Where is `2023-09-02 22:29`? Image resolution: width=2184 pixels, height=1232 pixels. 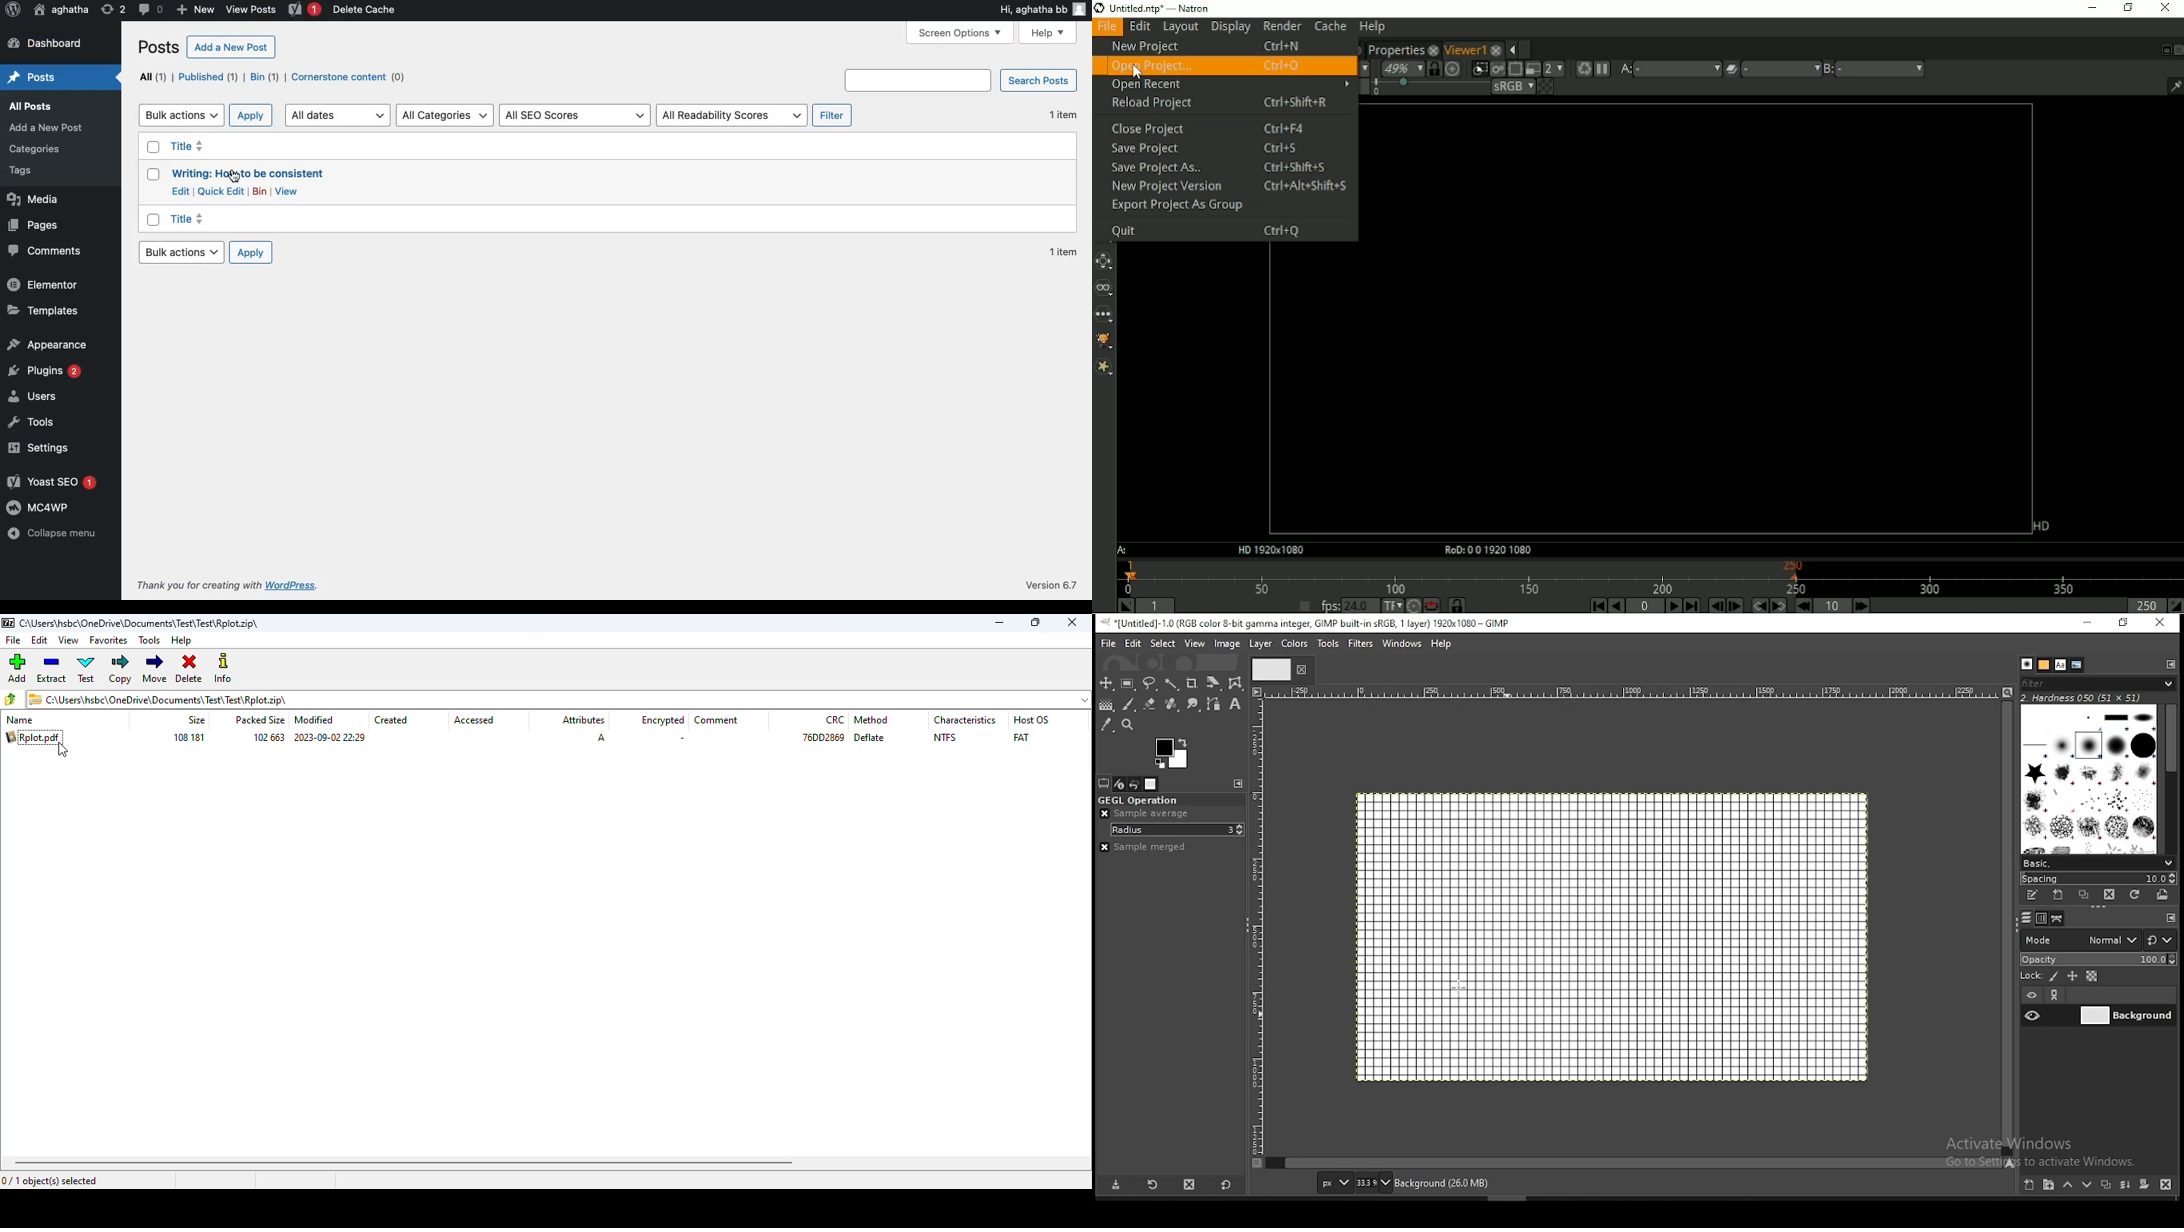
2023-09-02 22:29 is located at coordinates (329, 738).